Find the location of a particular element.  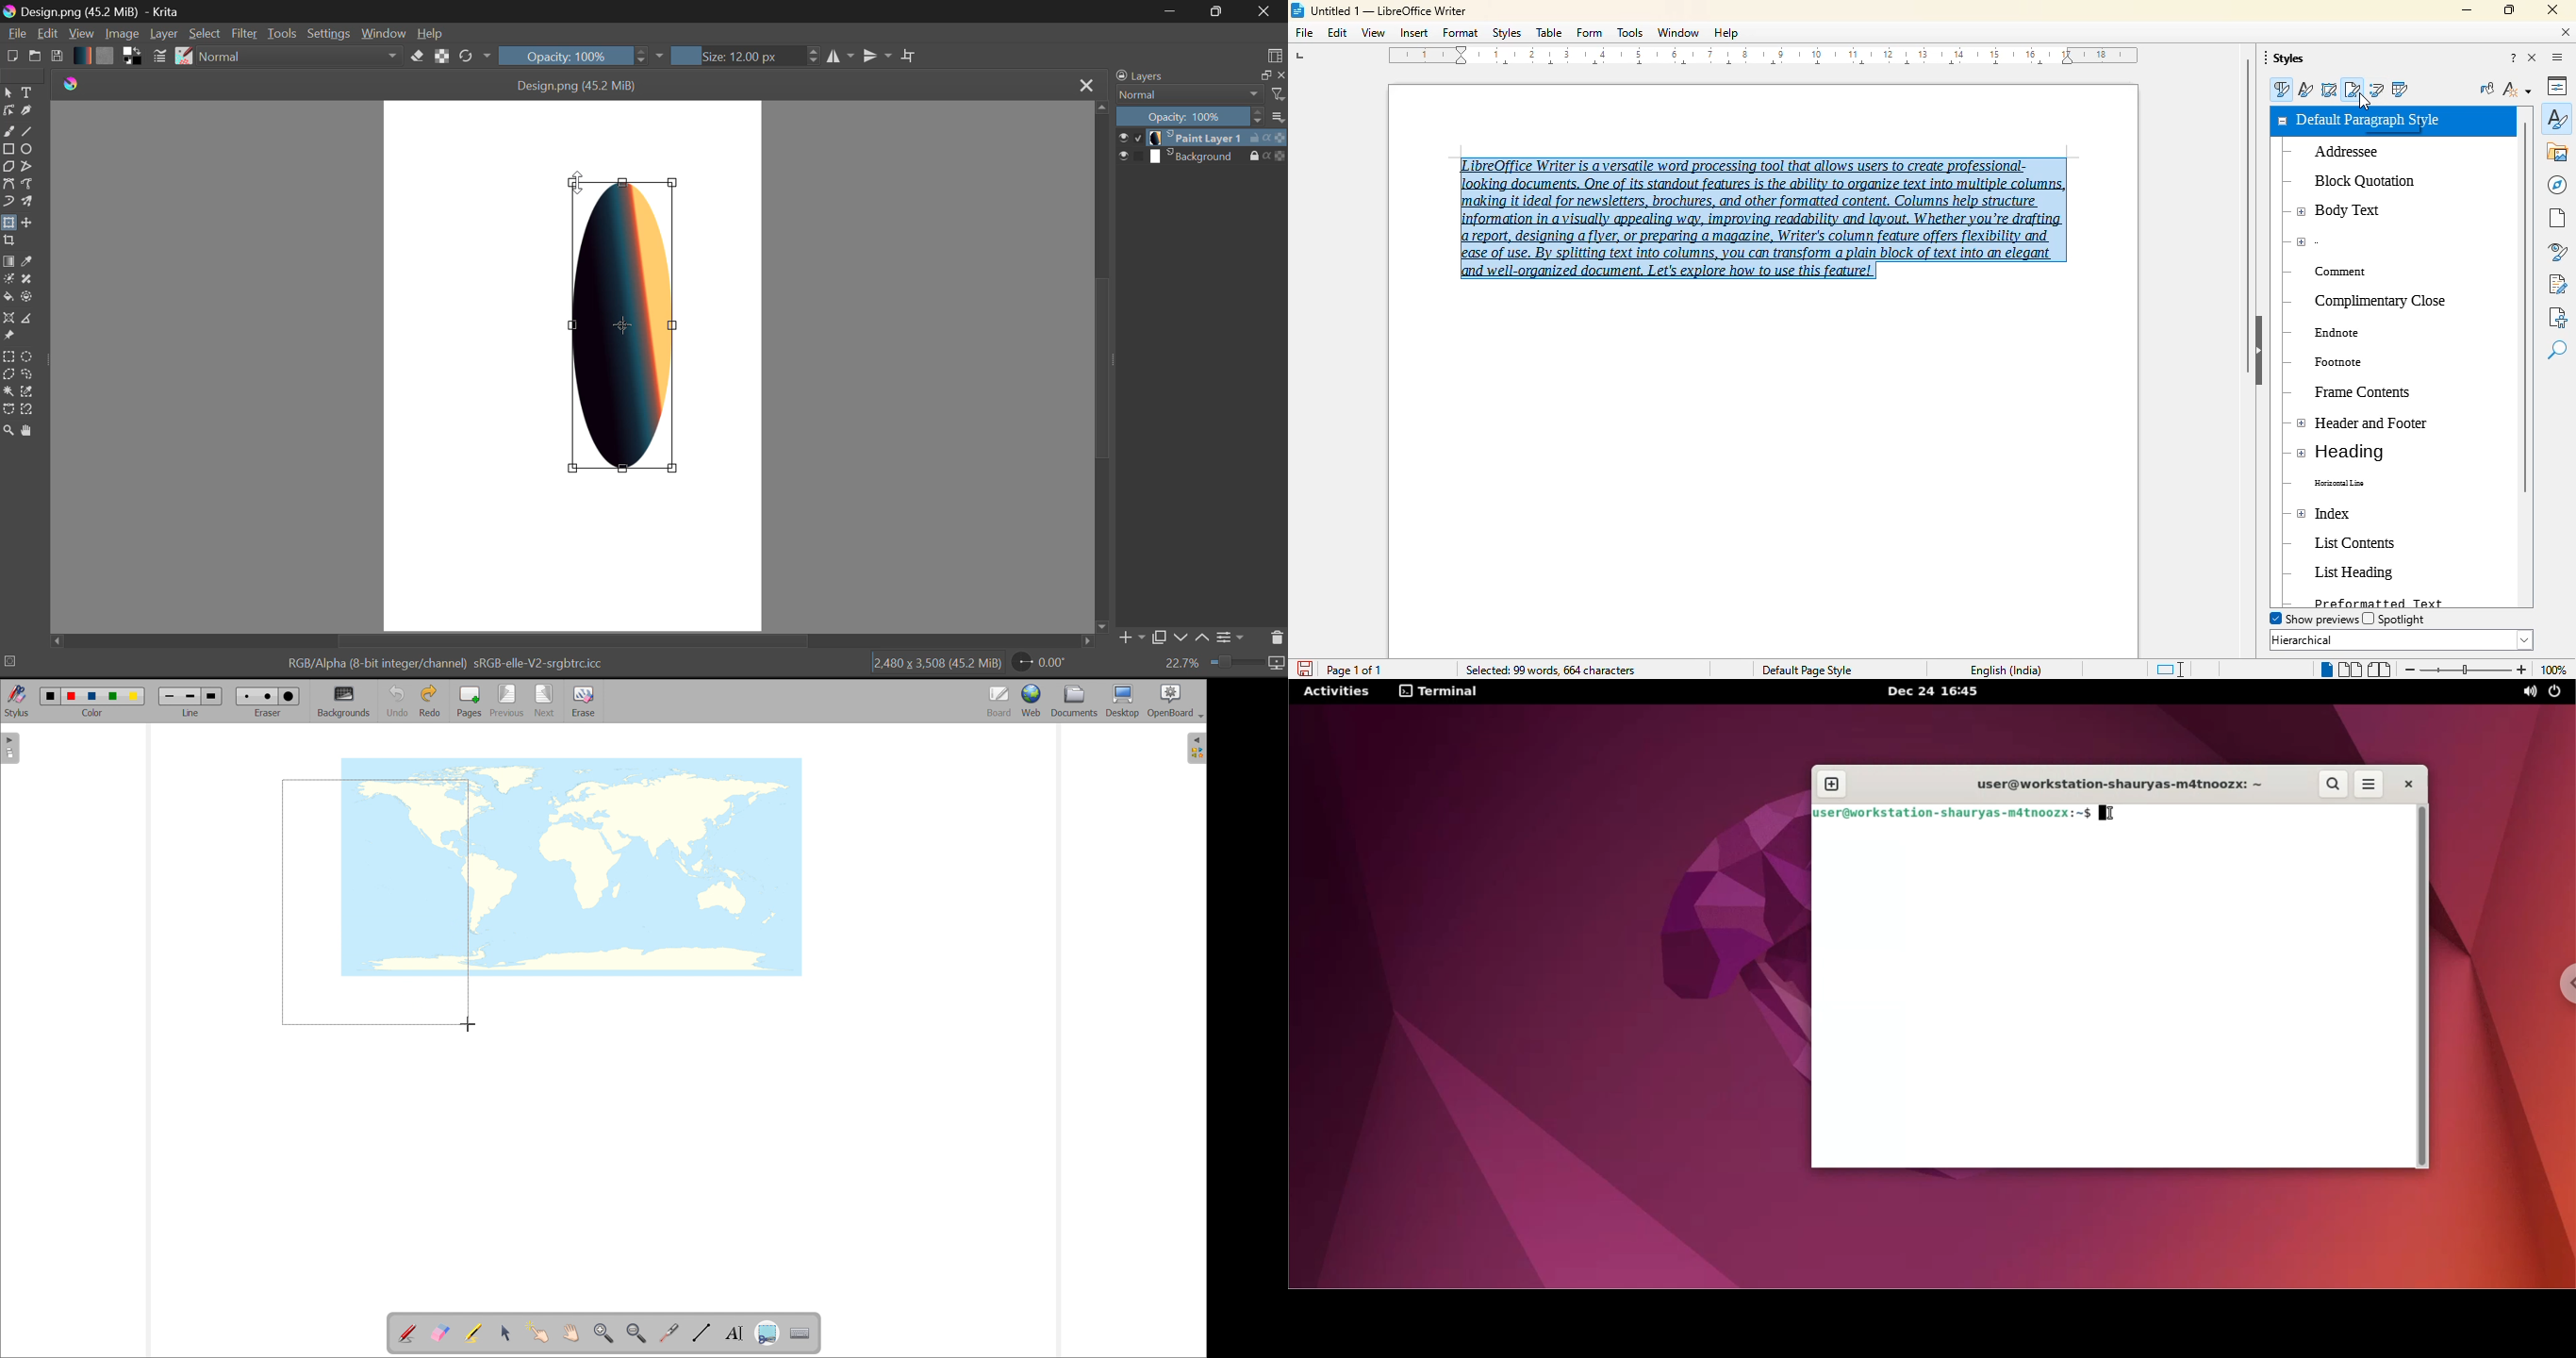

Scroll Bar is located at coordinates (575, 643).